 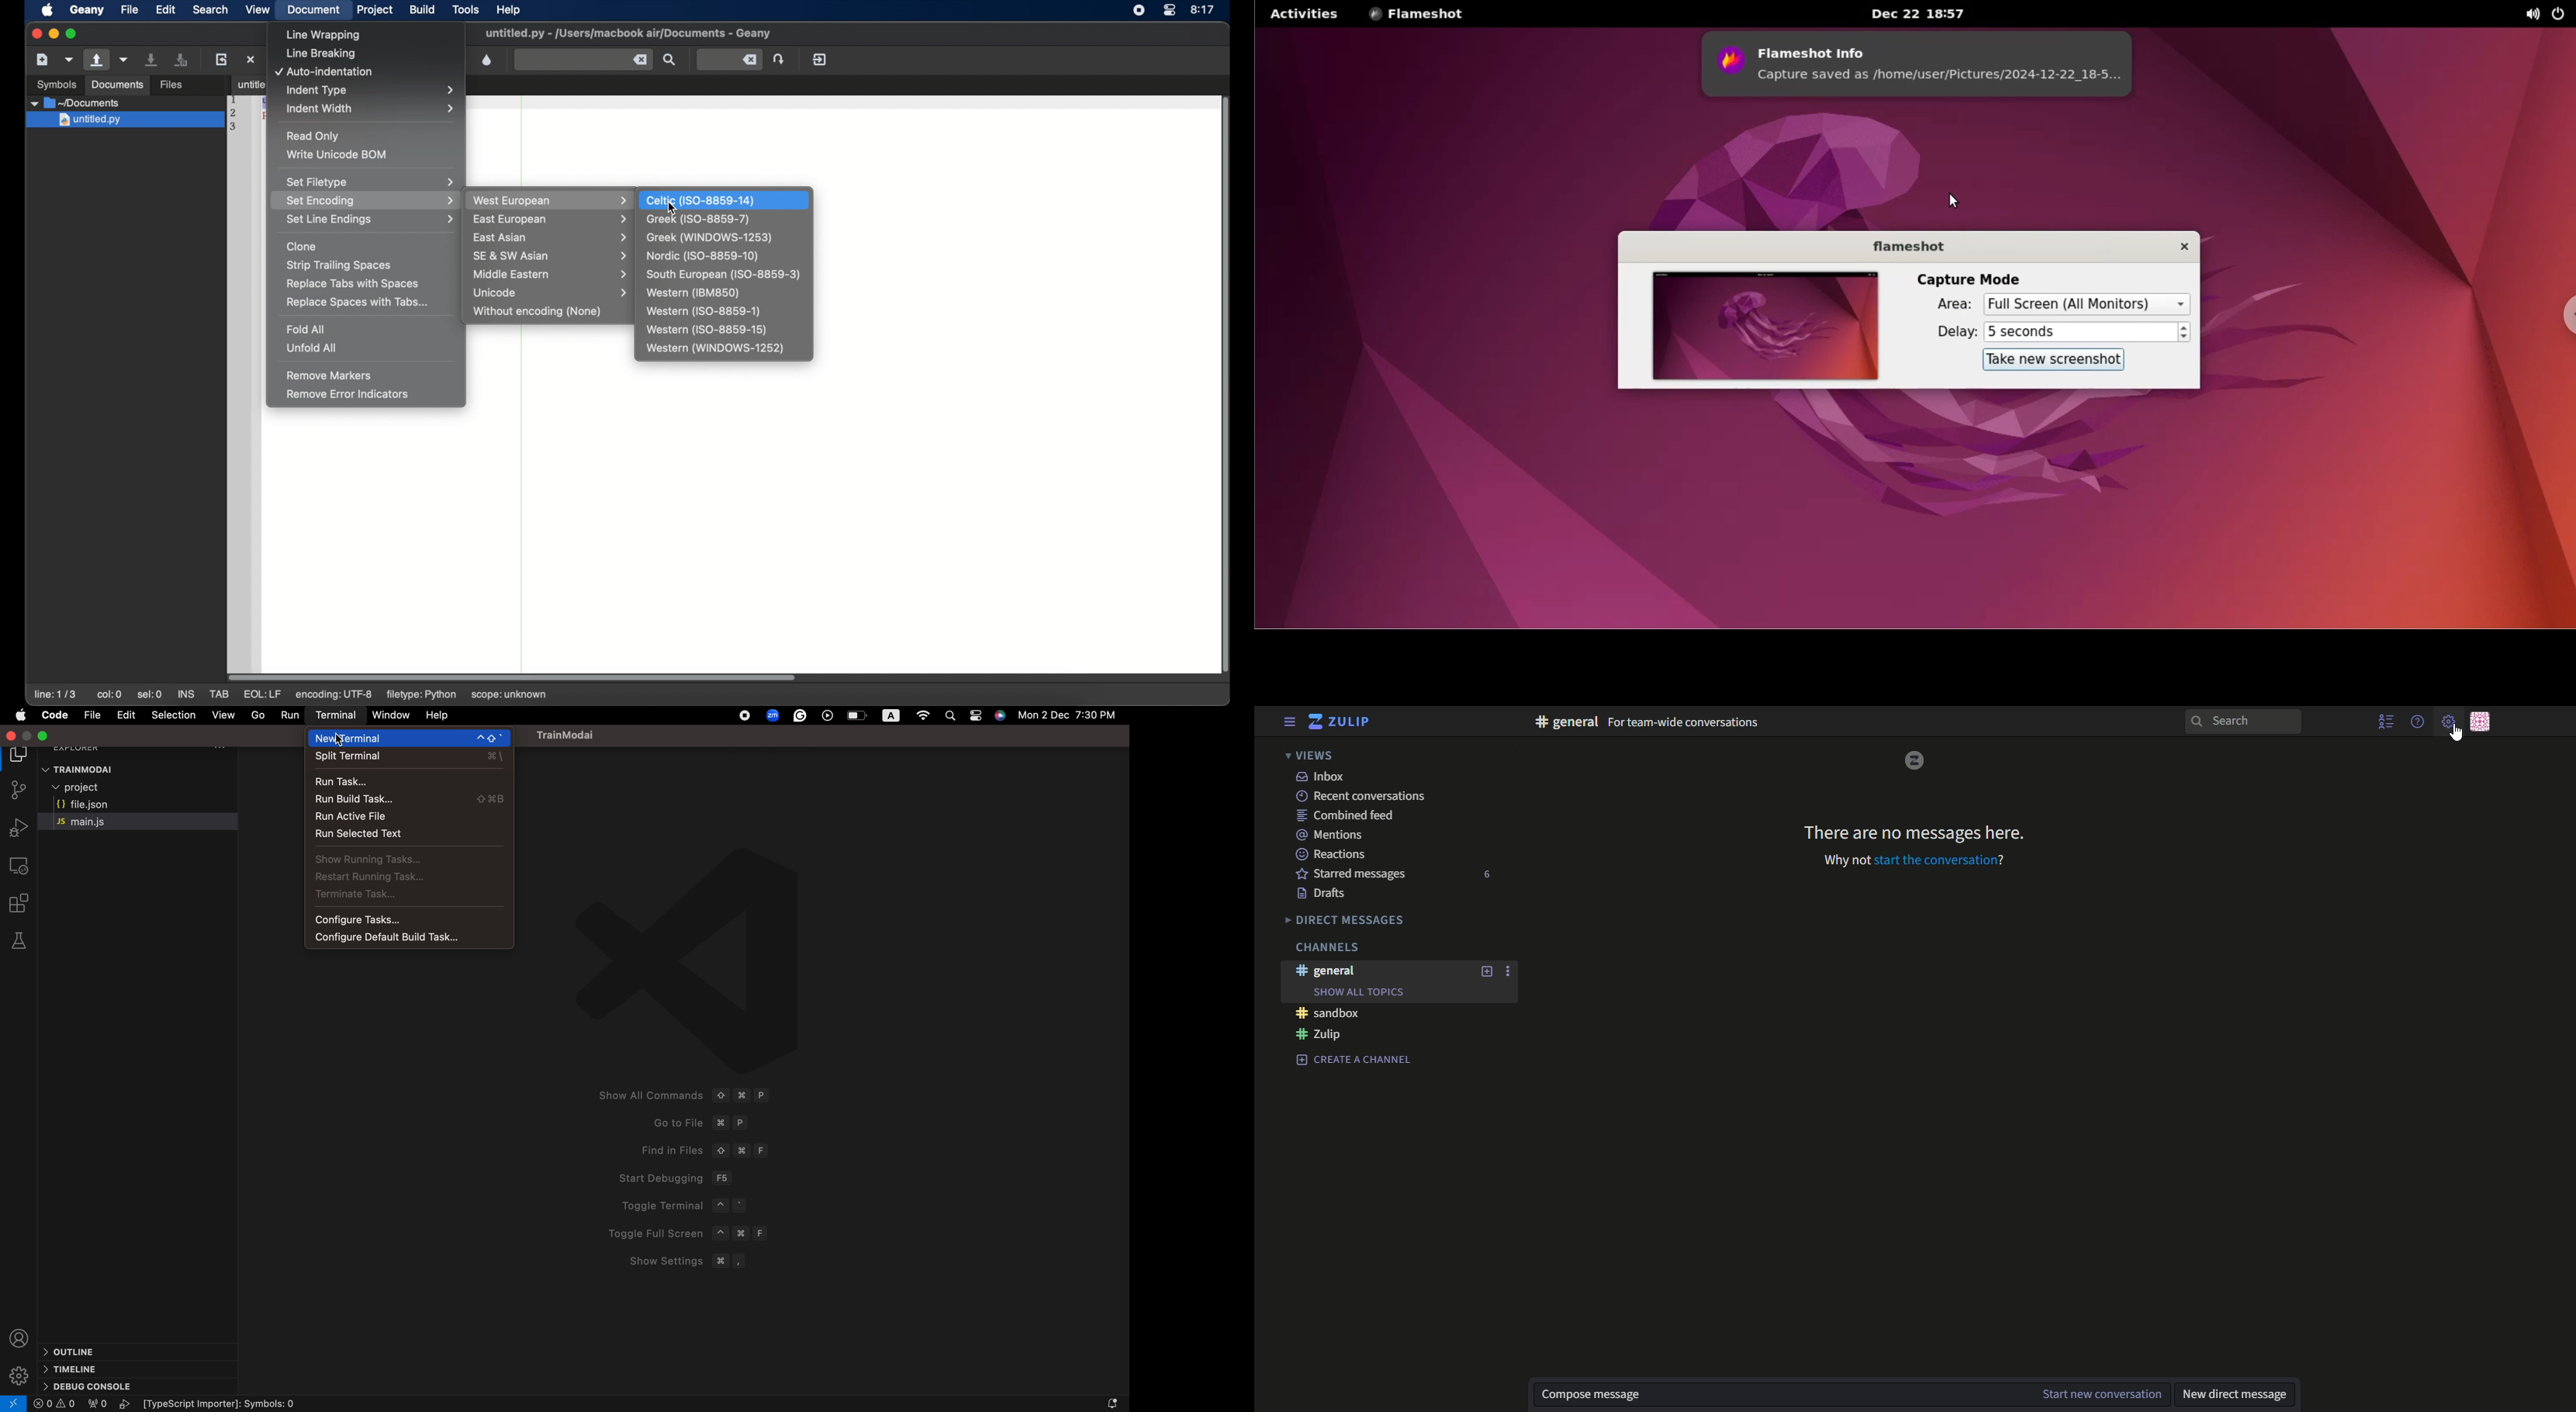 I want to click on combined feed, so click(x=1349, y=815).